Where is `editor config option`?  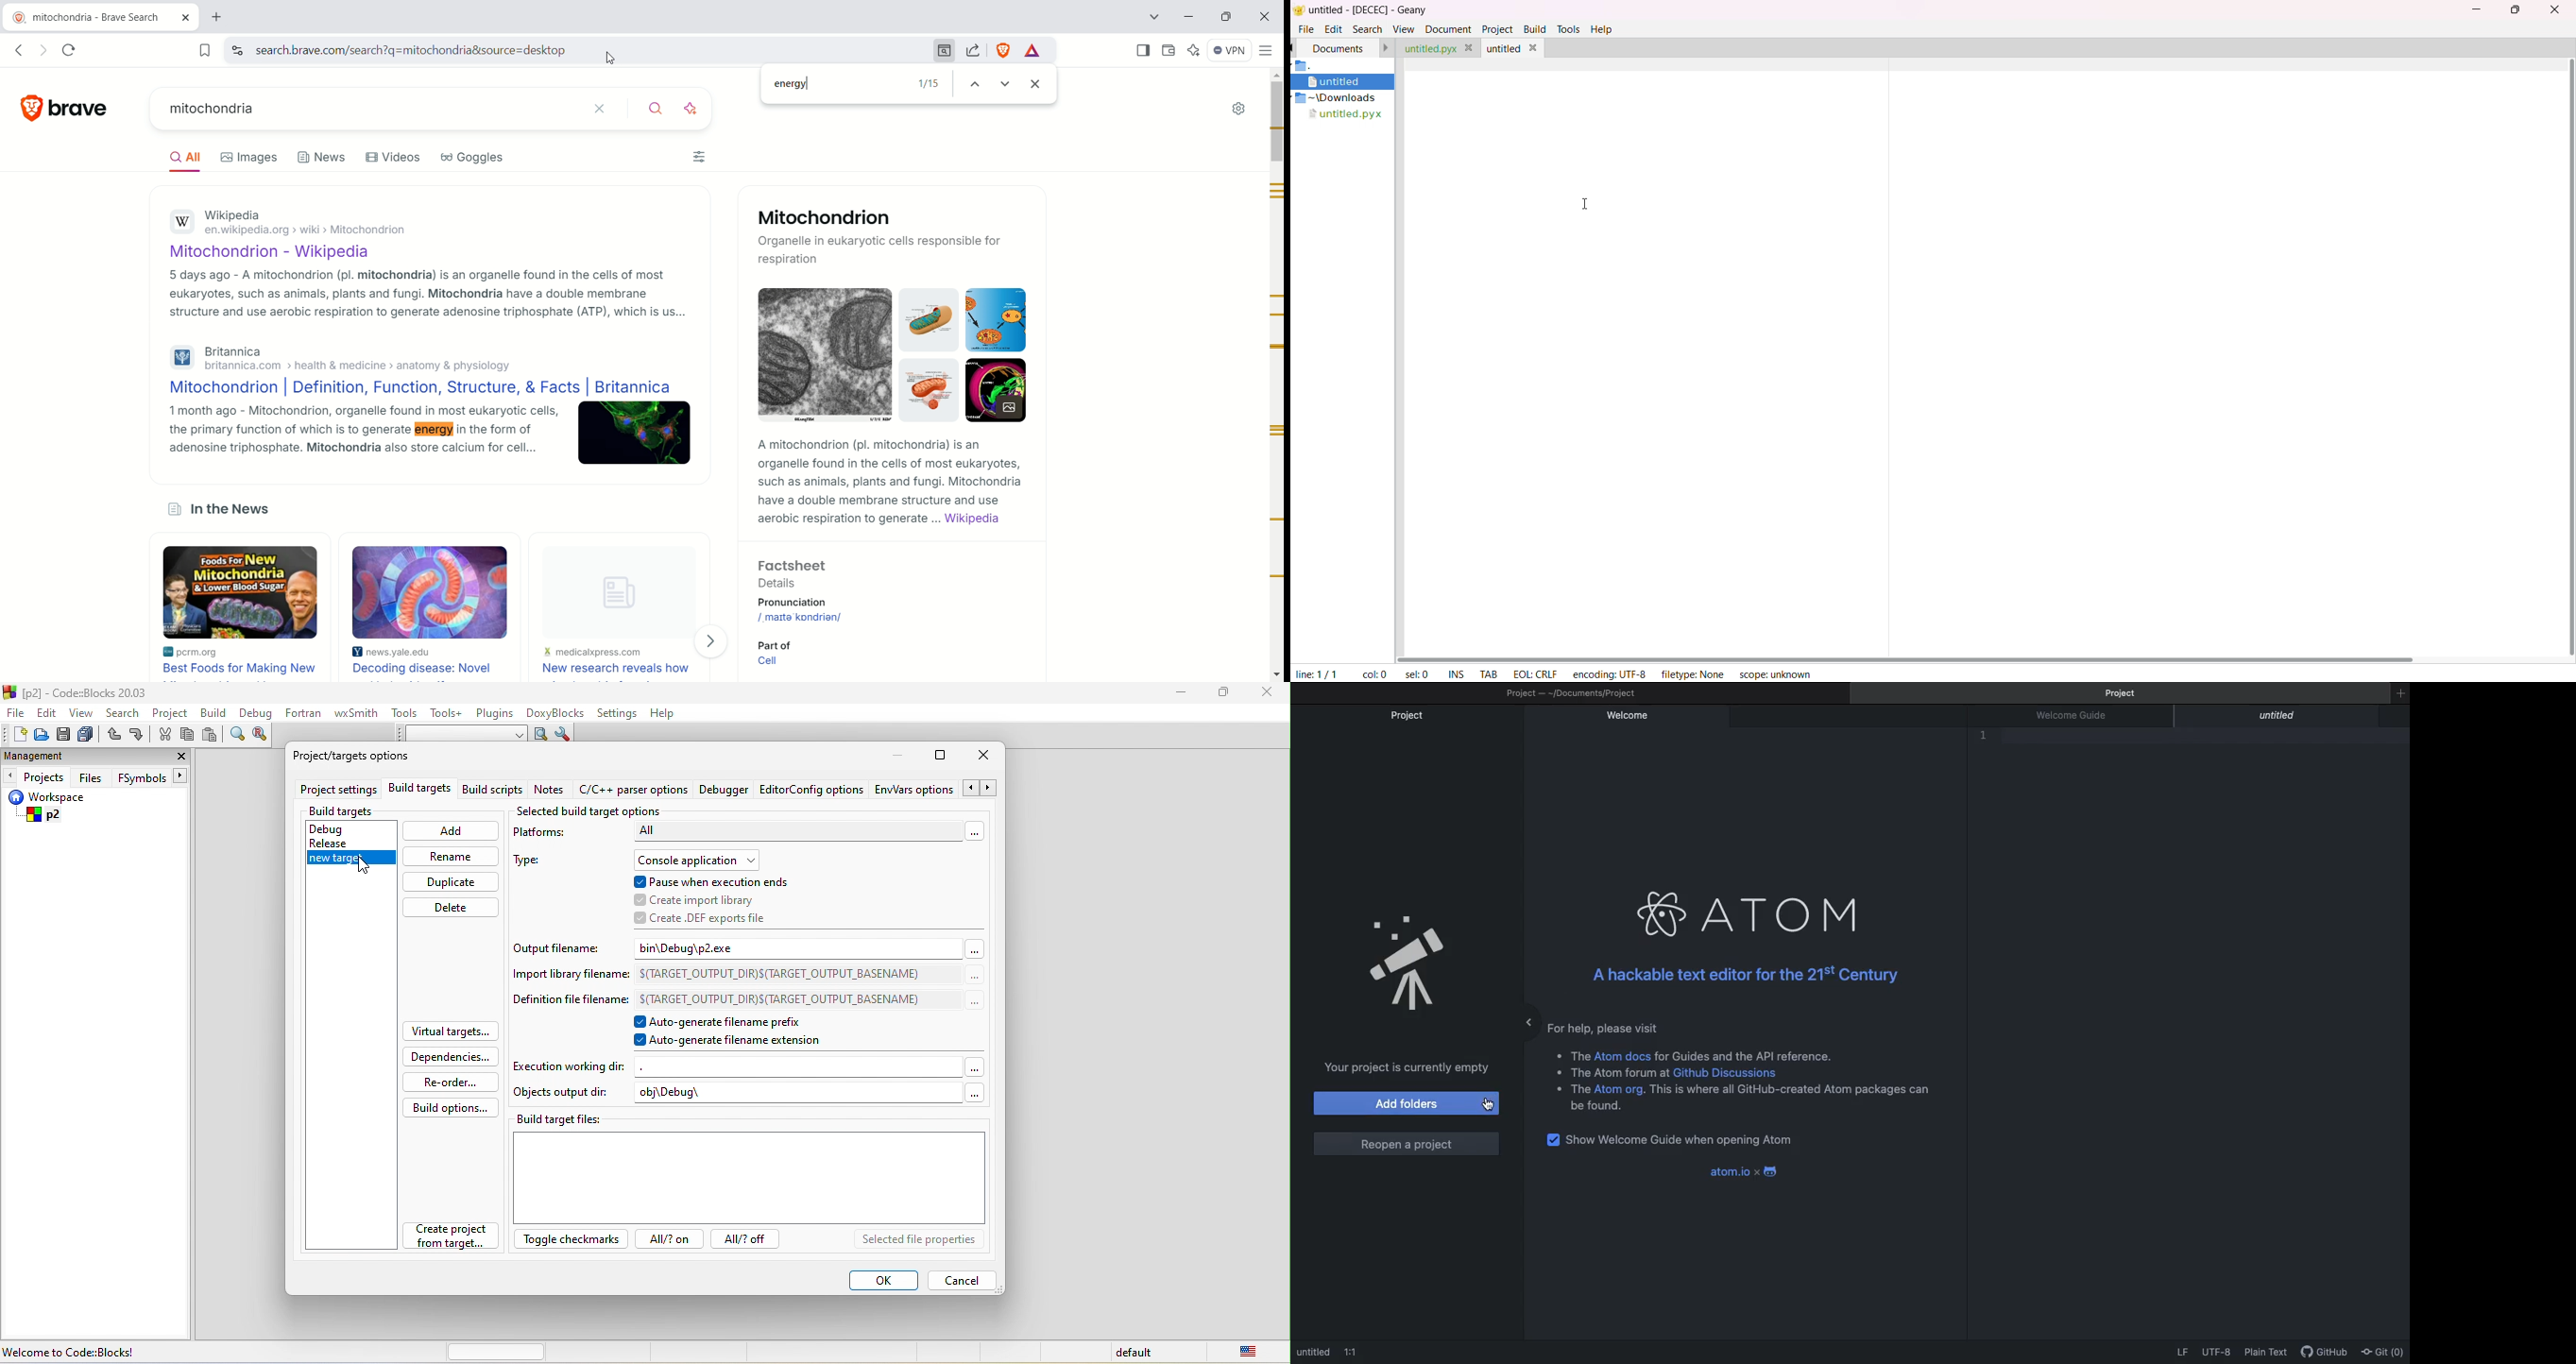 editor config option is located at coordinates (812, 793).